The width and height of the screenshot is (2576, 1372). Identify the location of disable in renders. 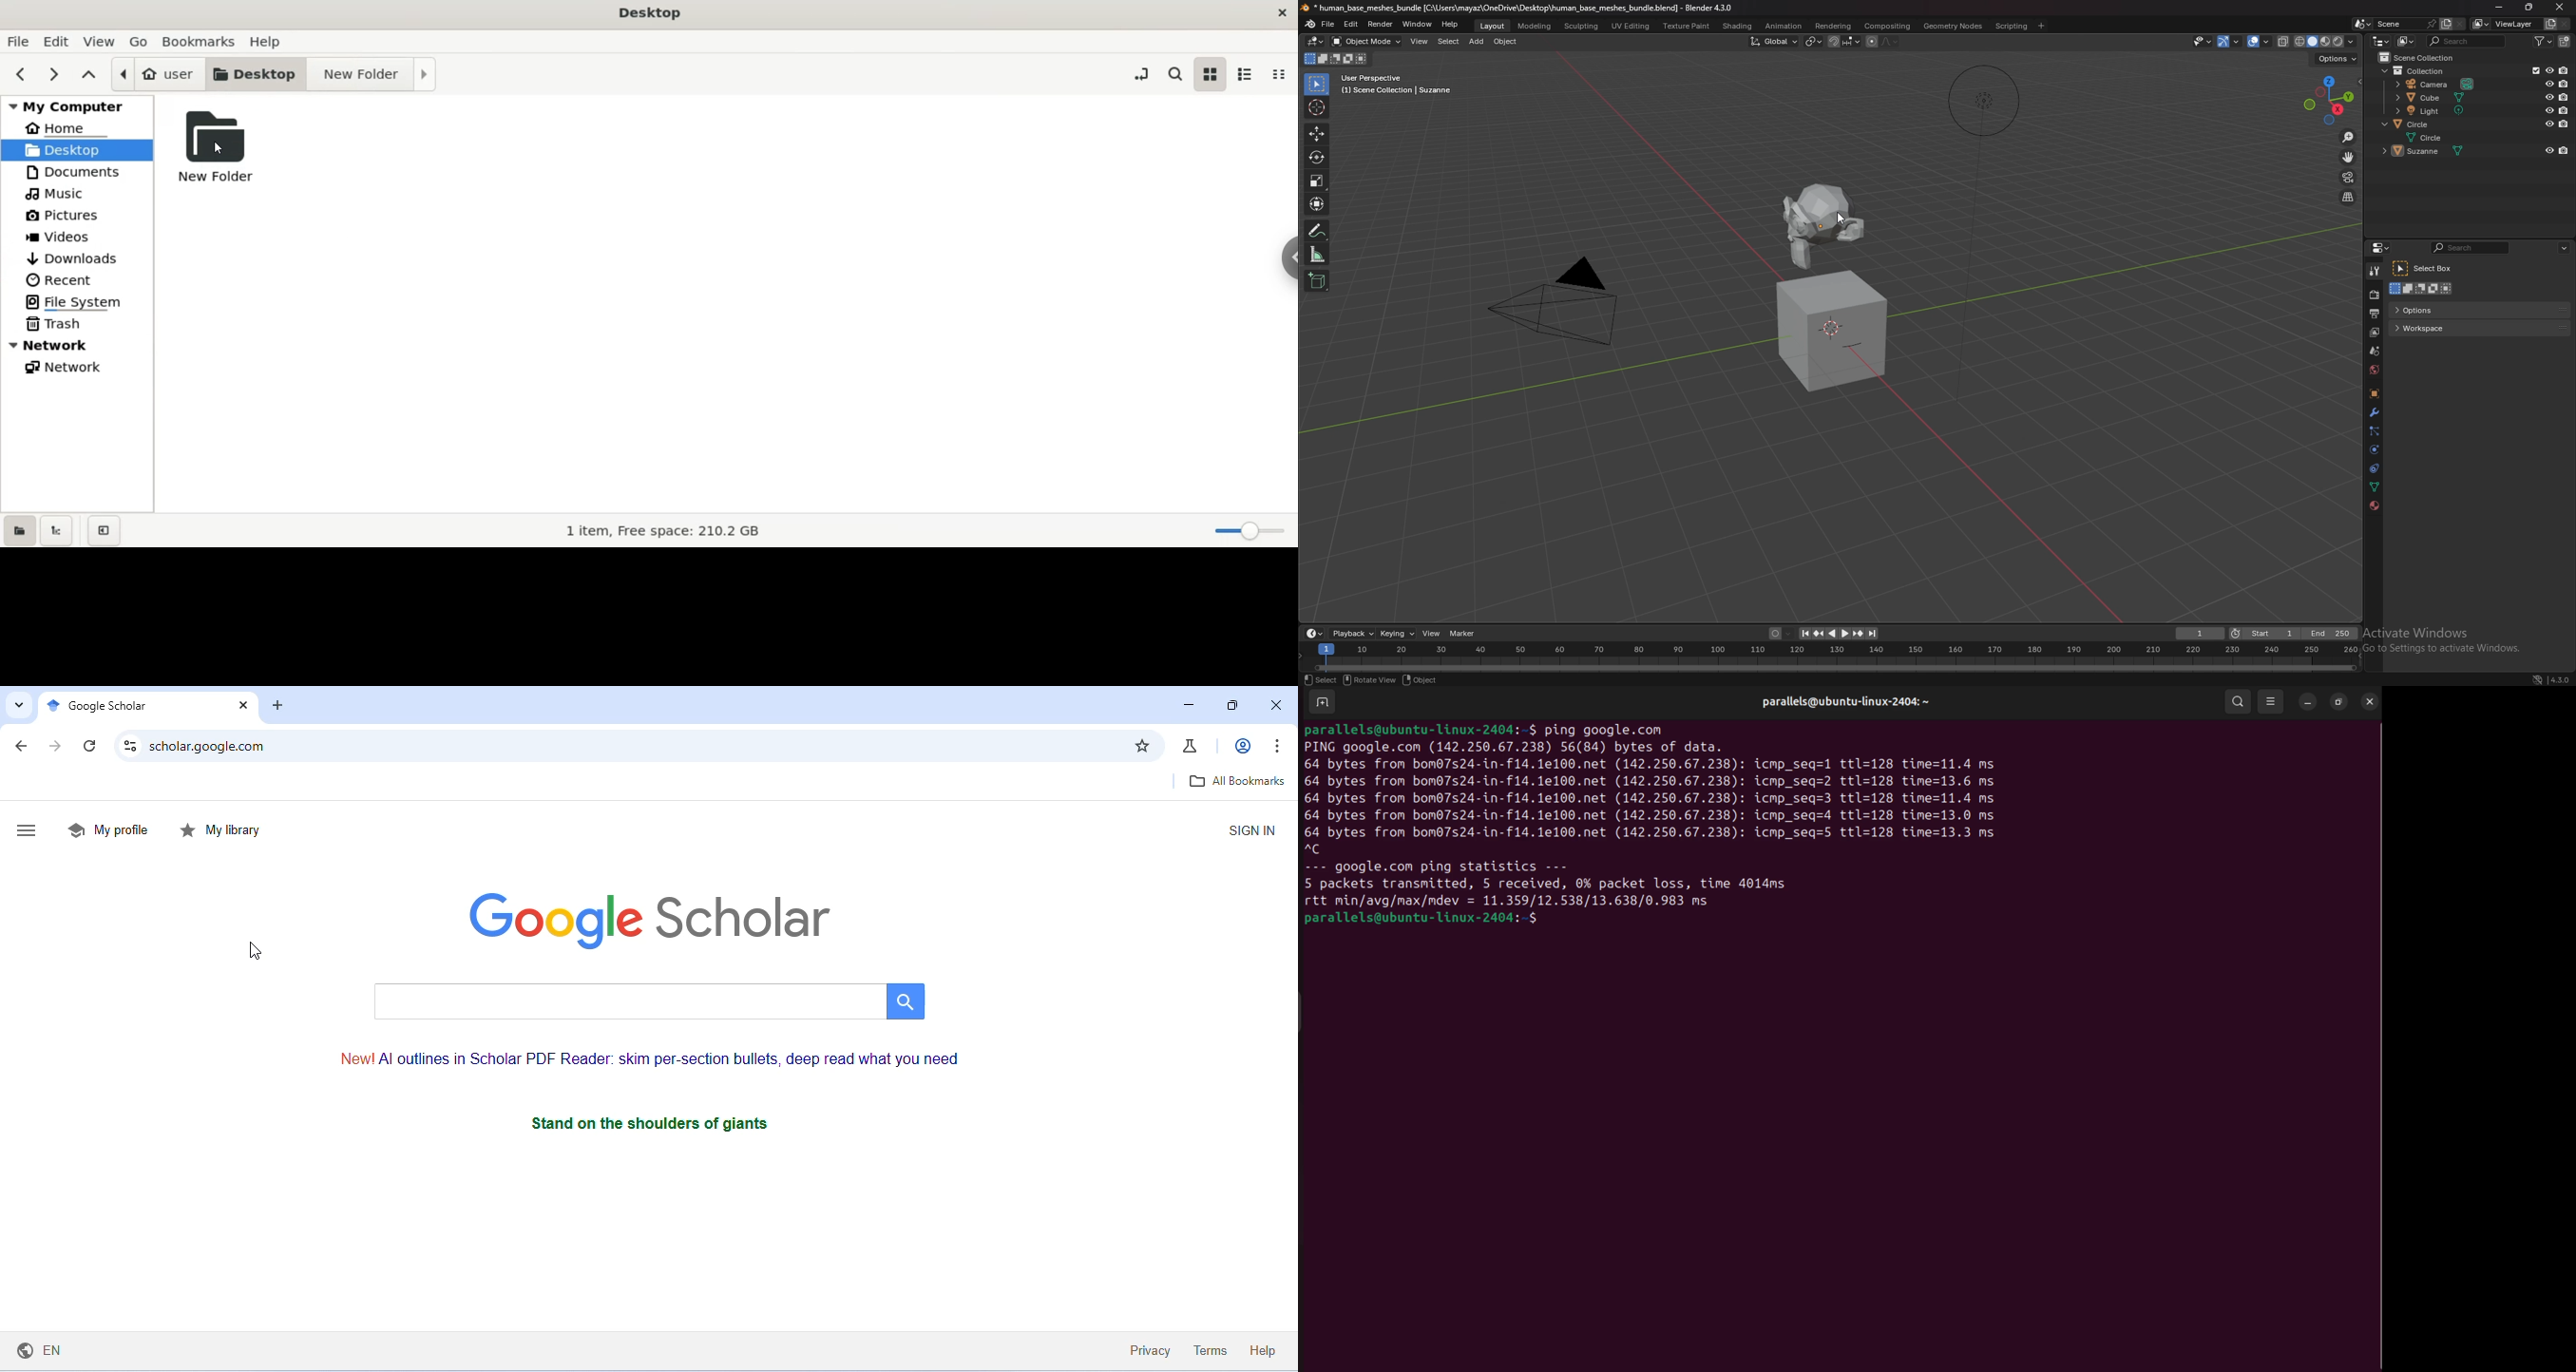
(2564, 71).